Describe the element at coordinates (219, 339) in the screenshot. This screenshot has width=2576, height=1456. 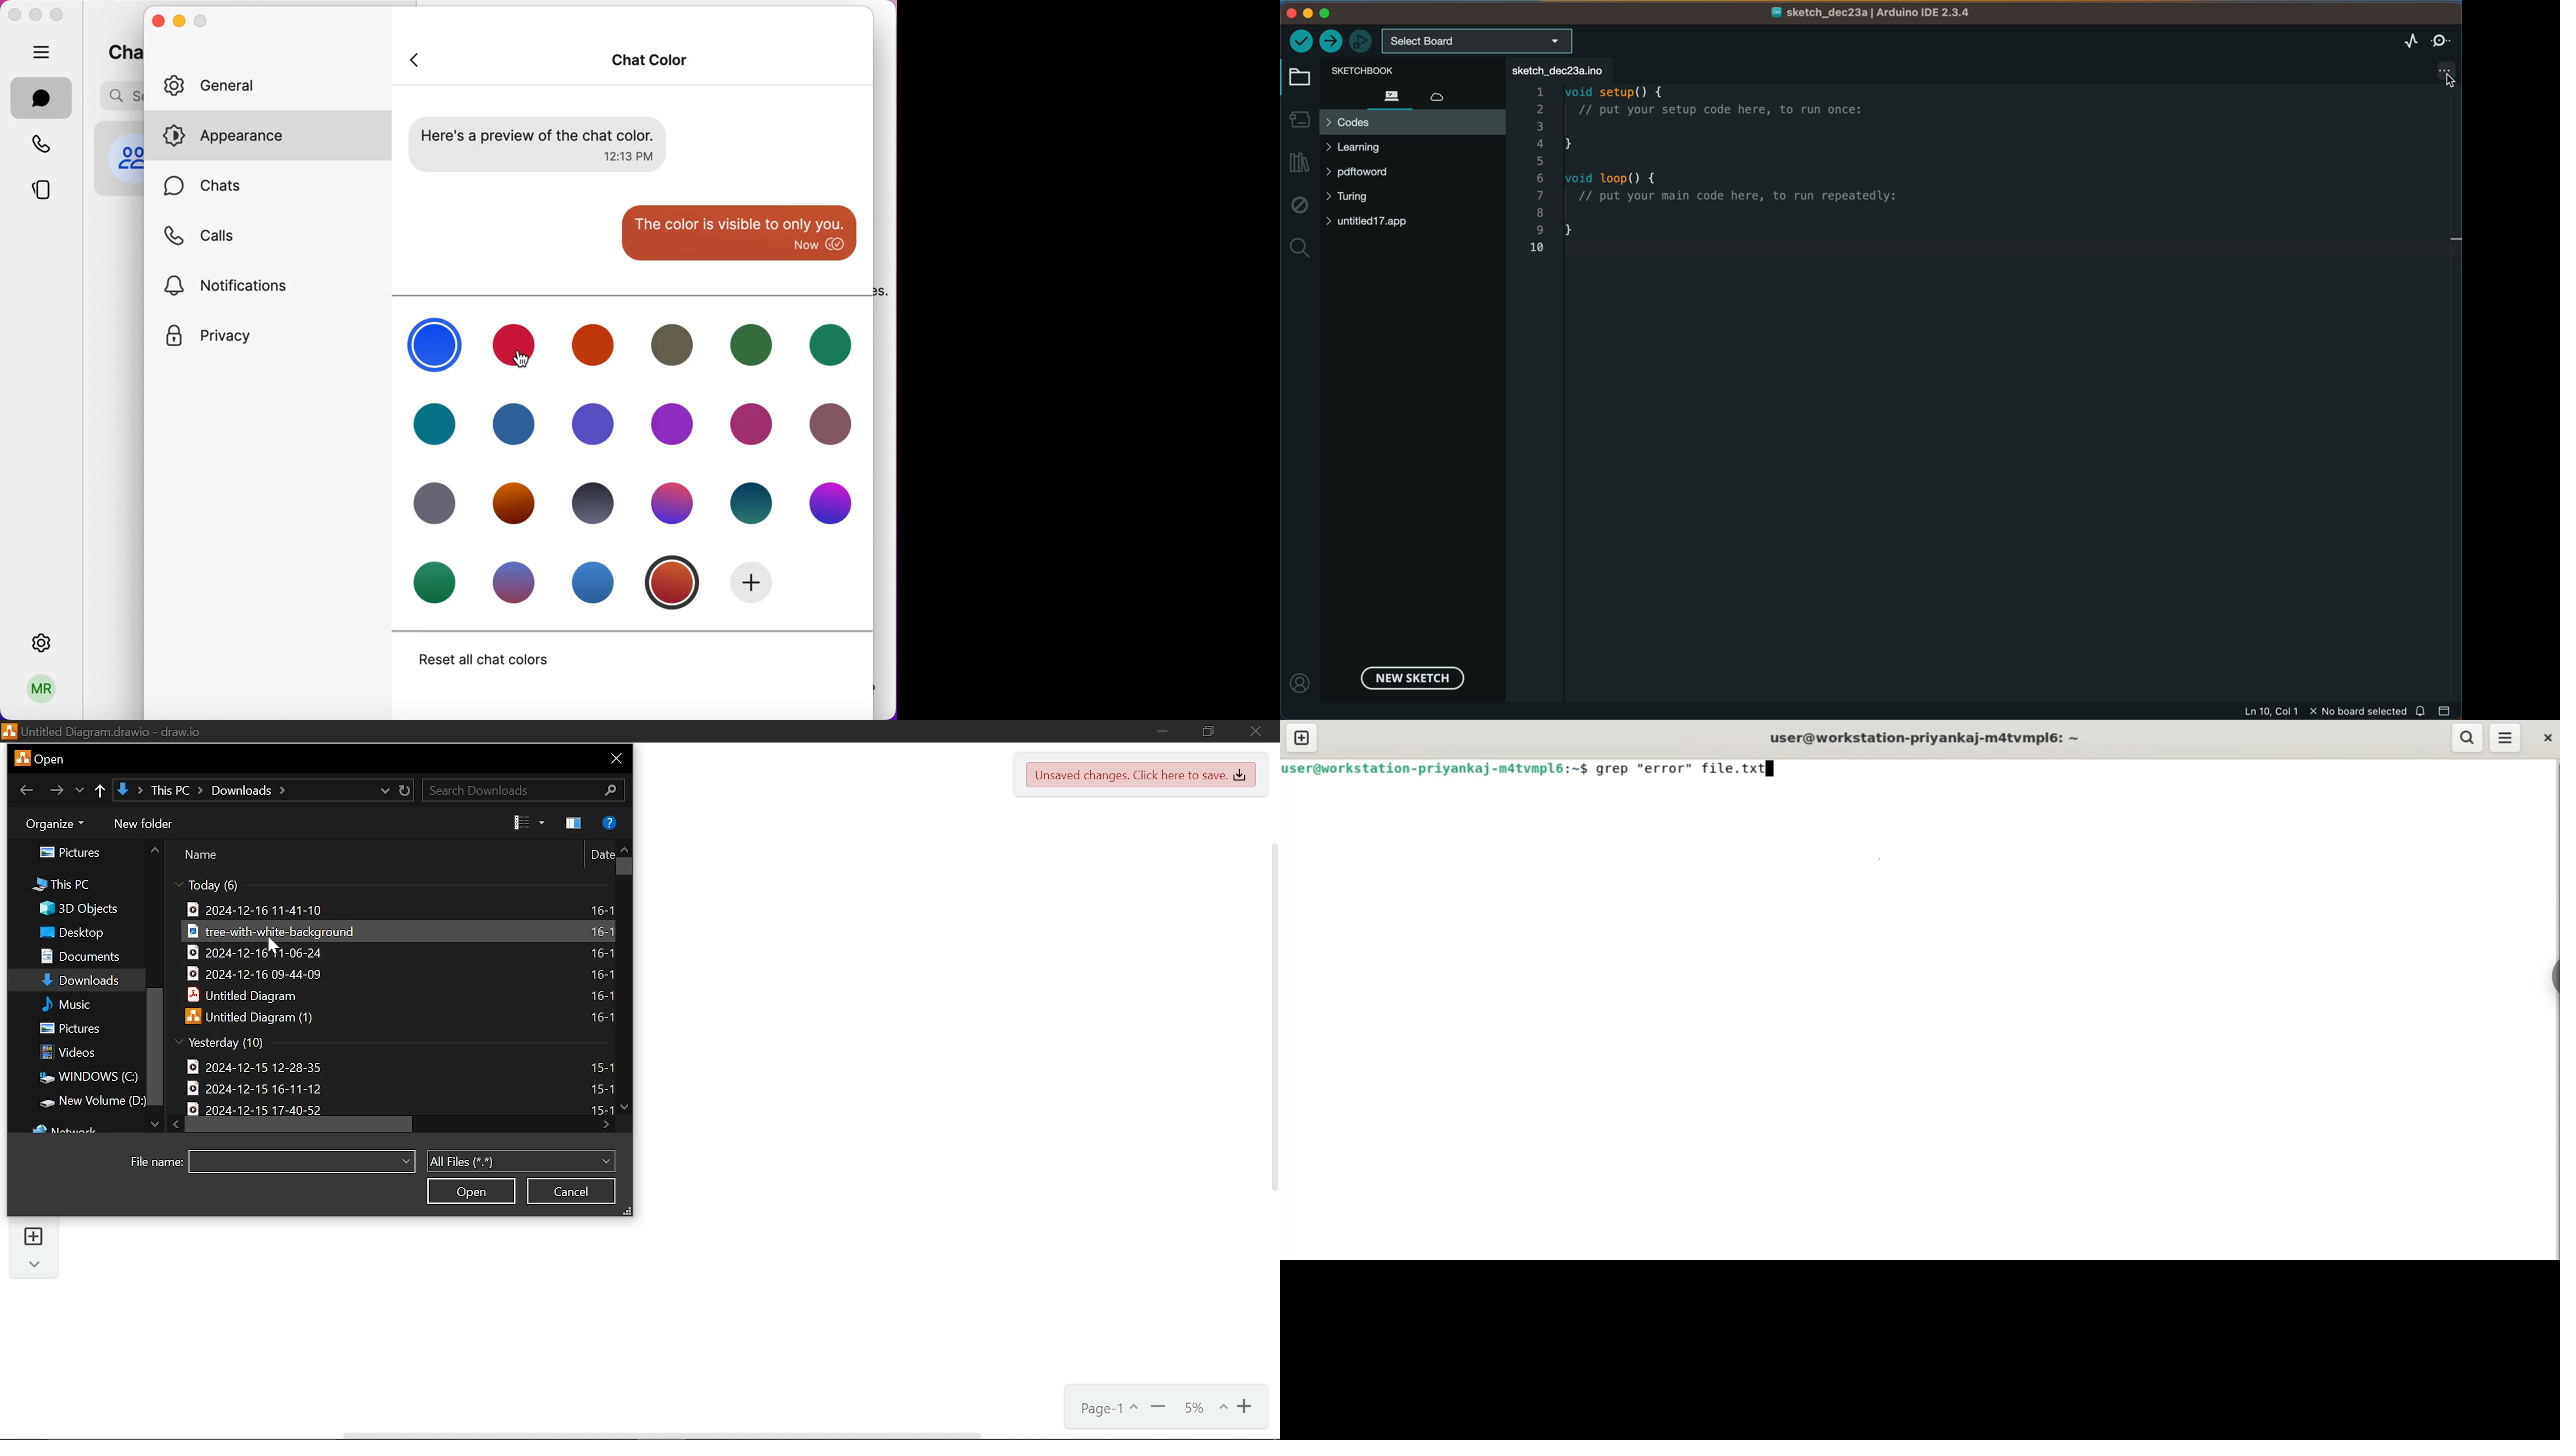
I see `privacy` at that location.